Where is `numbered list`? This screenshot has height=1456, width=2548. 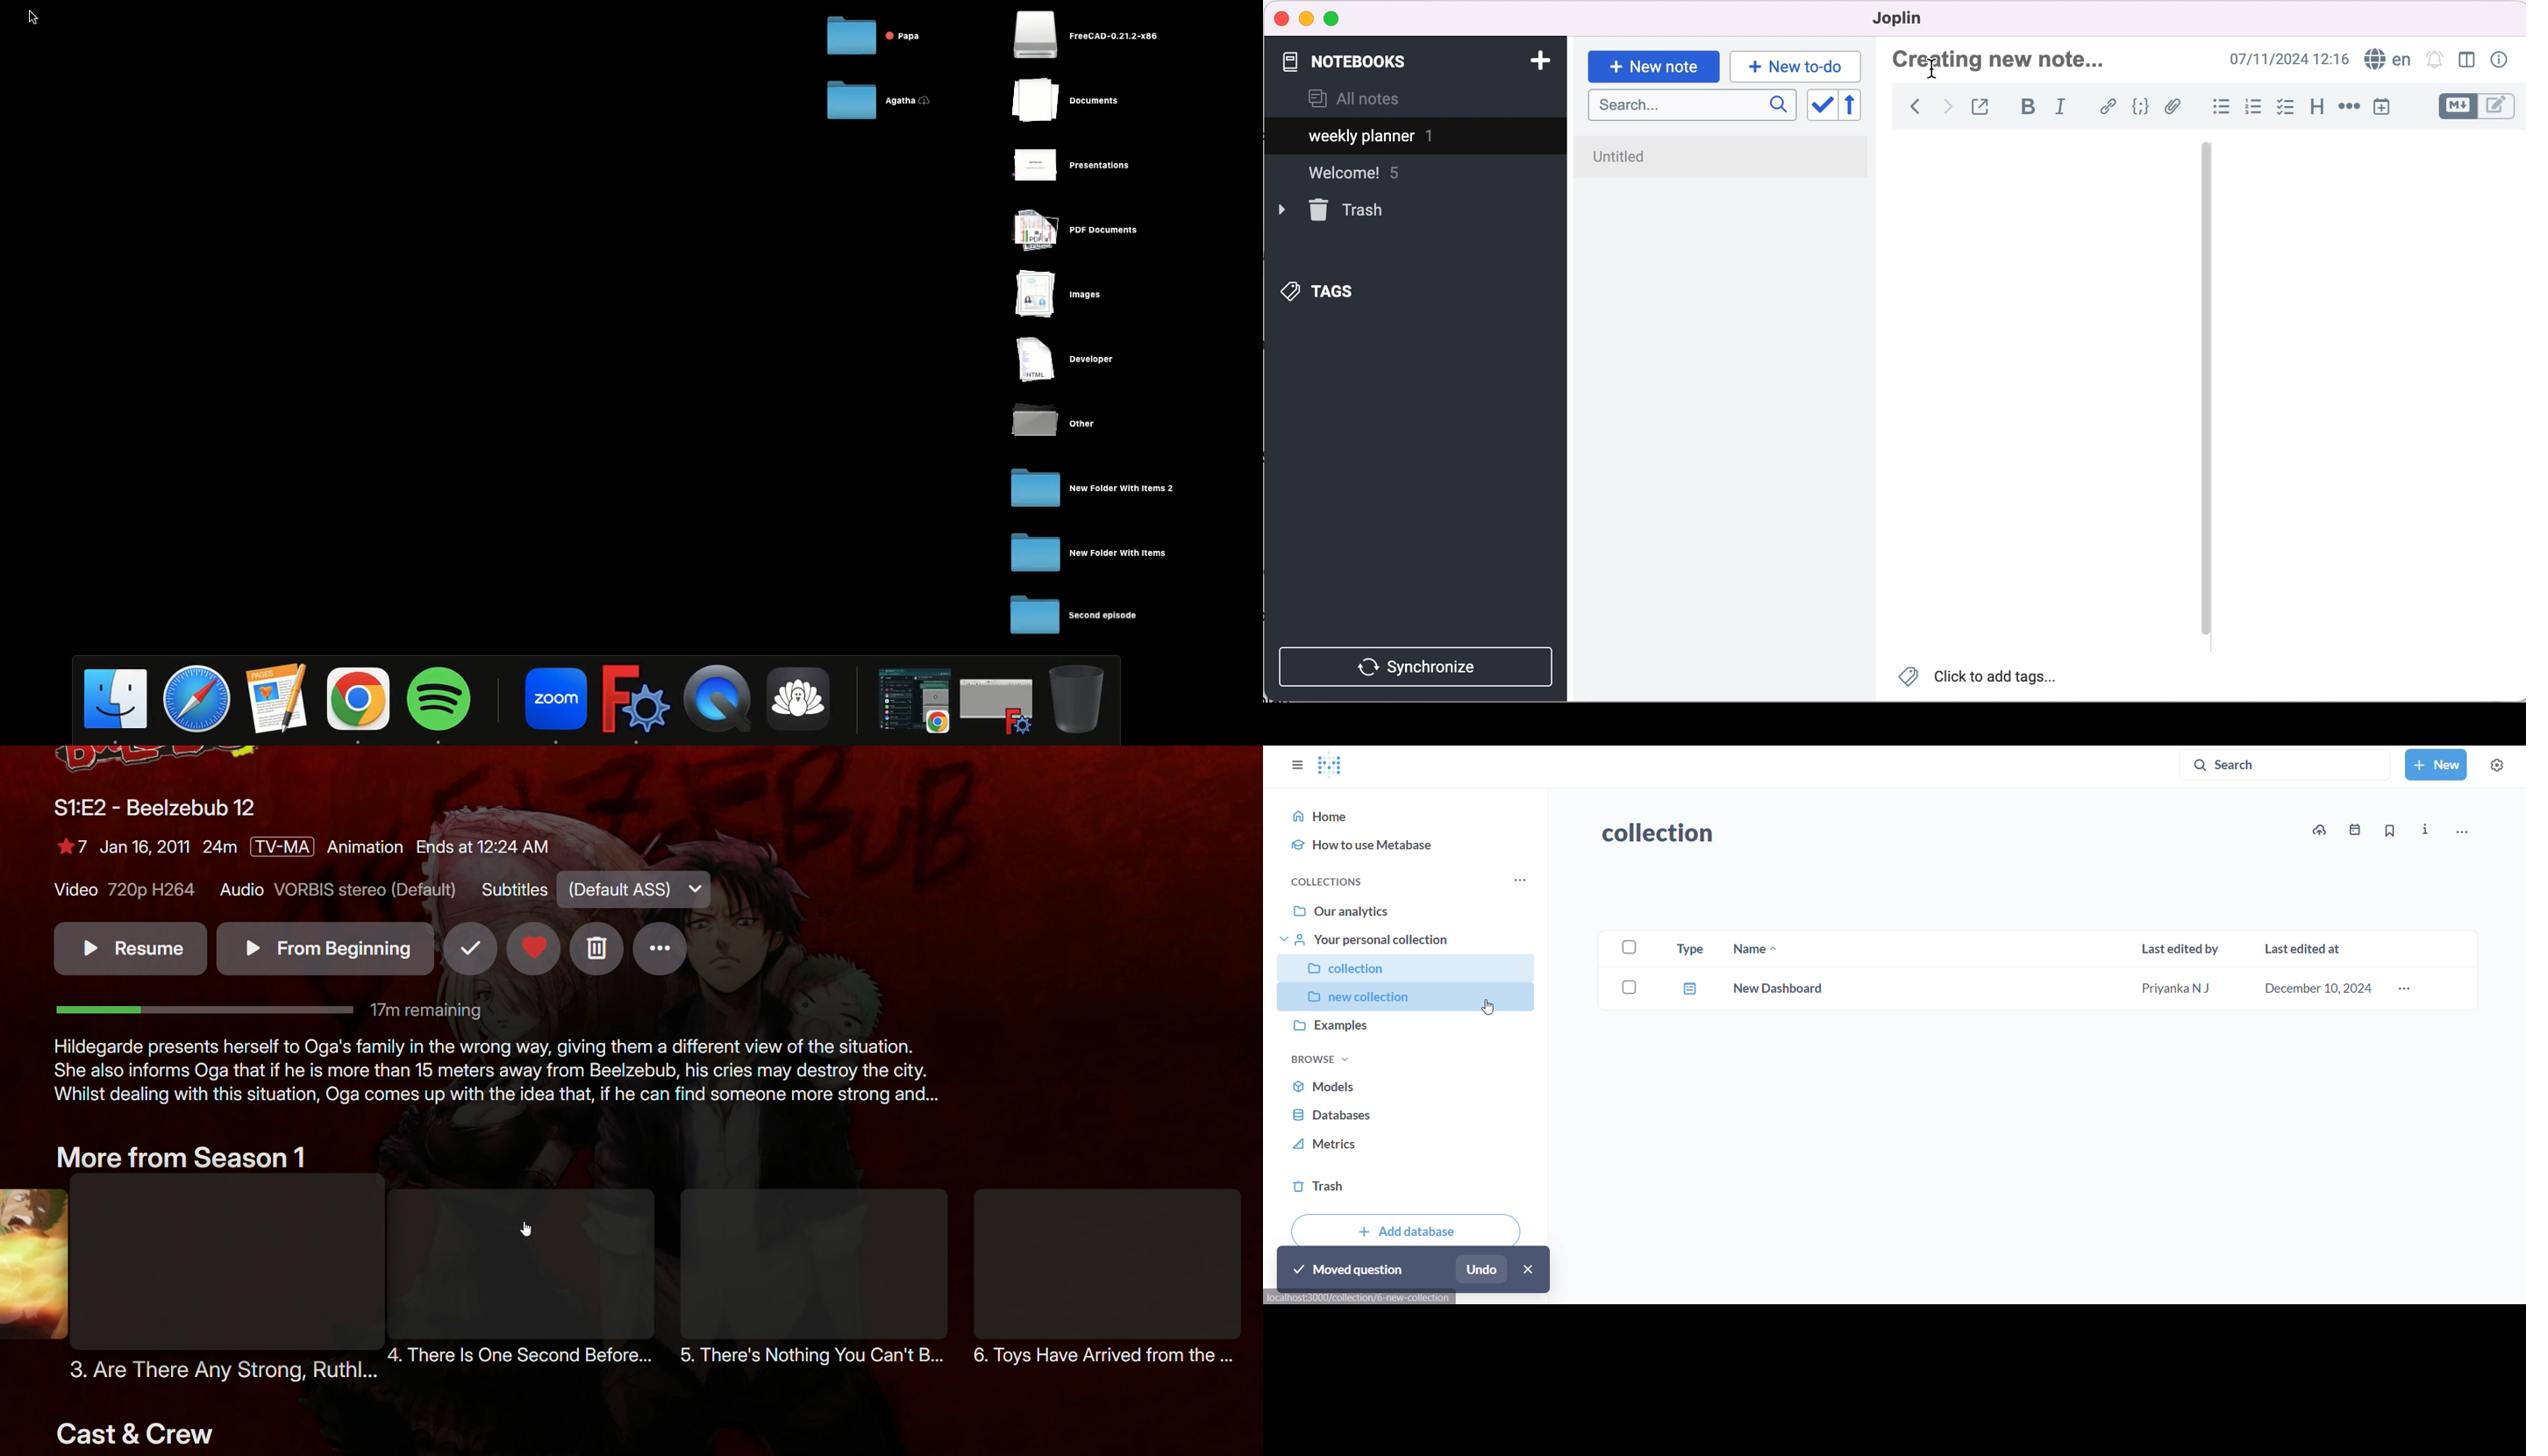
numbered list is located at coordinates (2252, 109).